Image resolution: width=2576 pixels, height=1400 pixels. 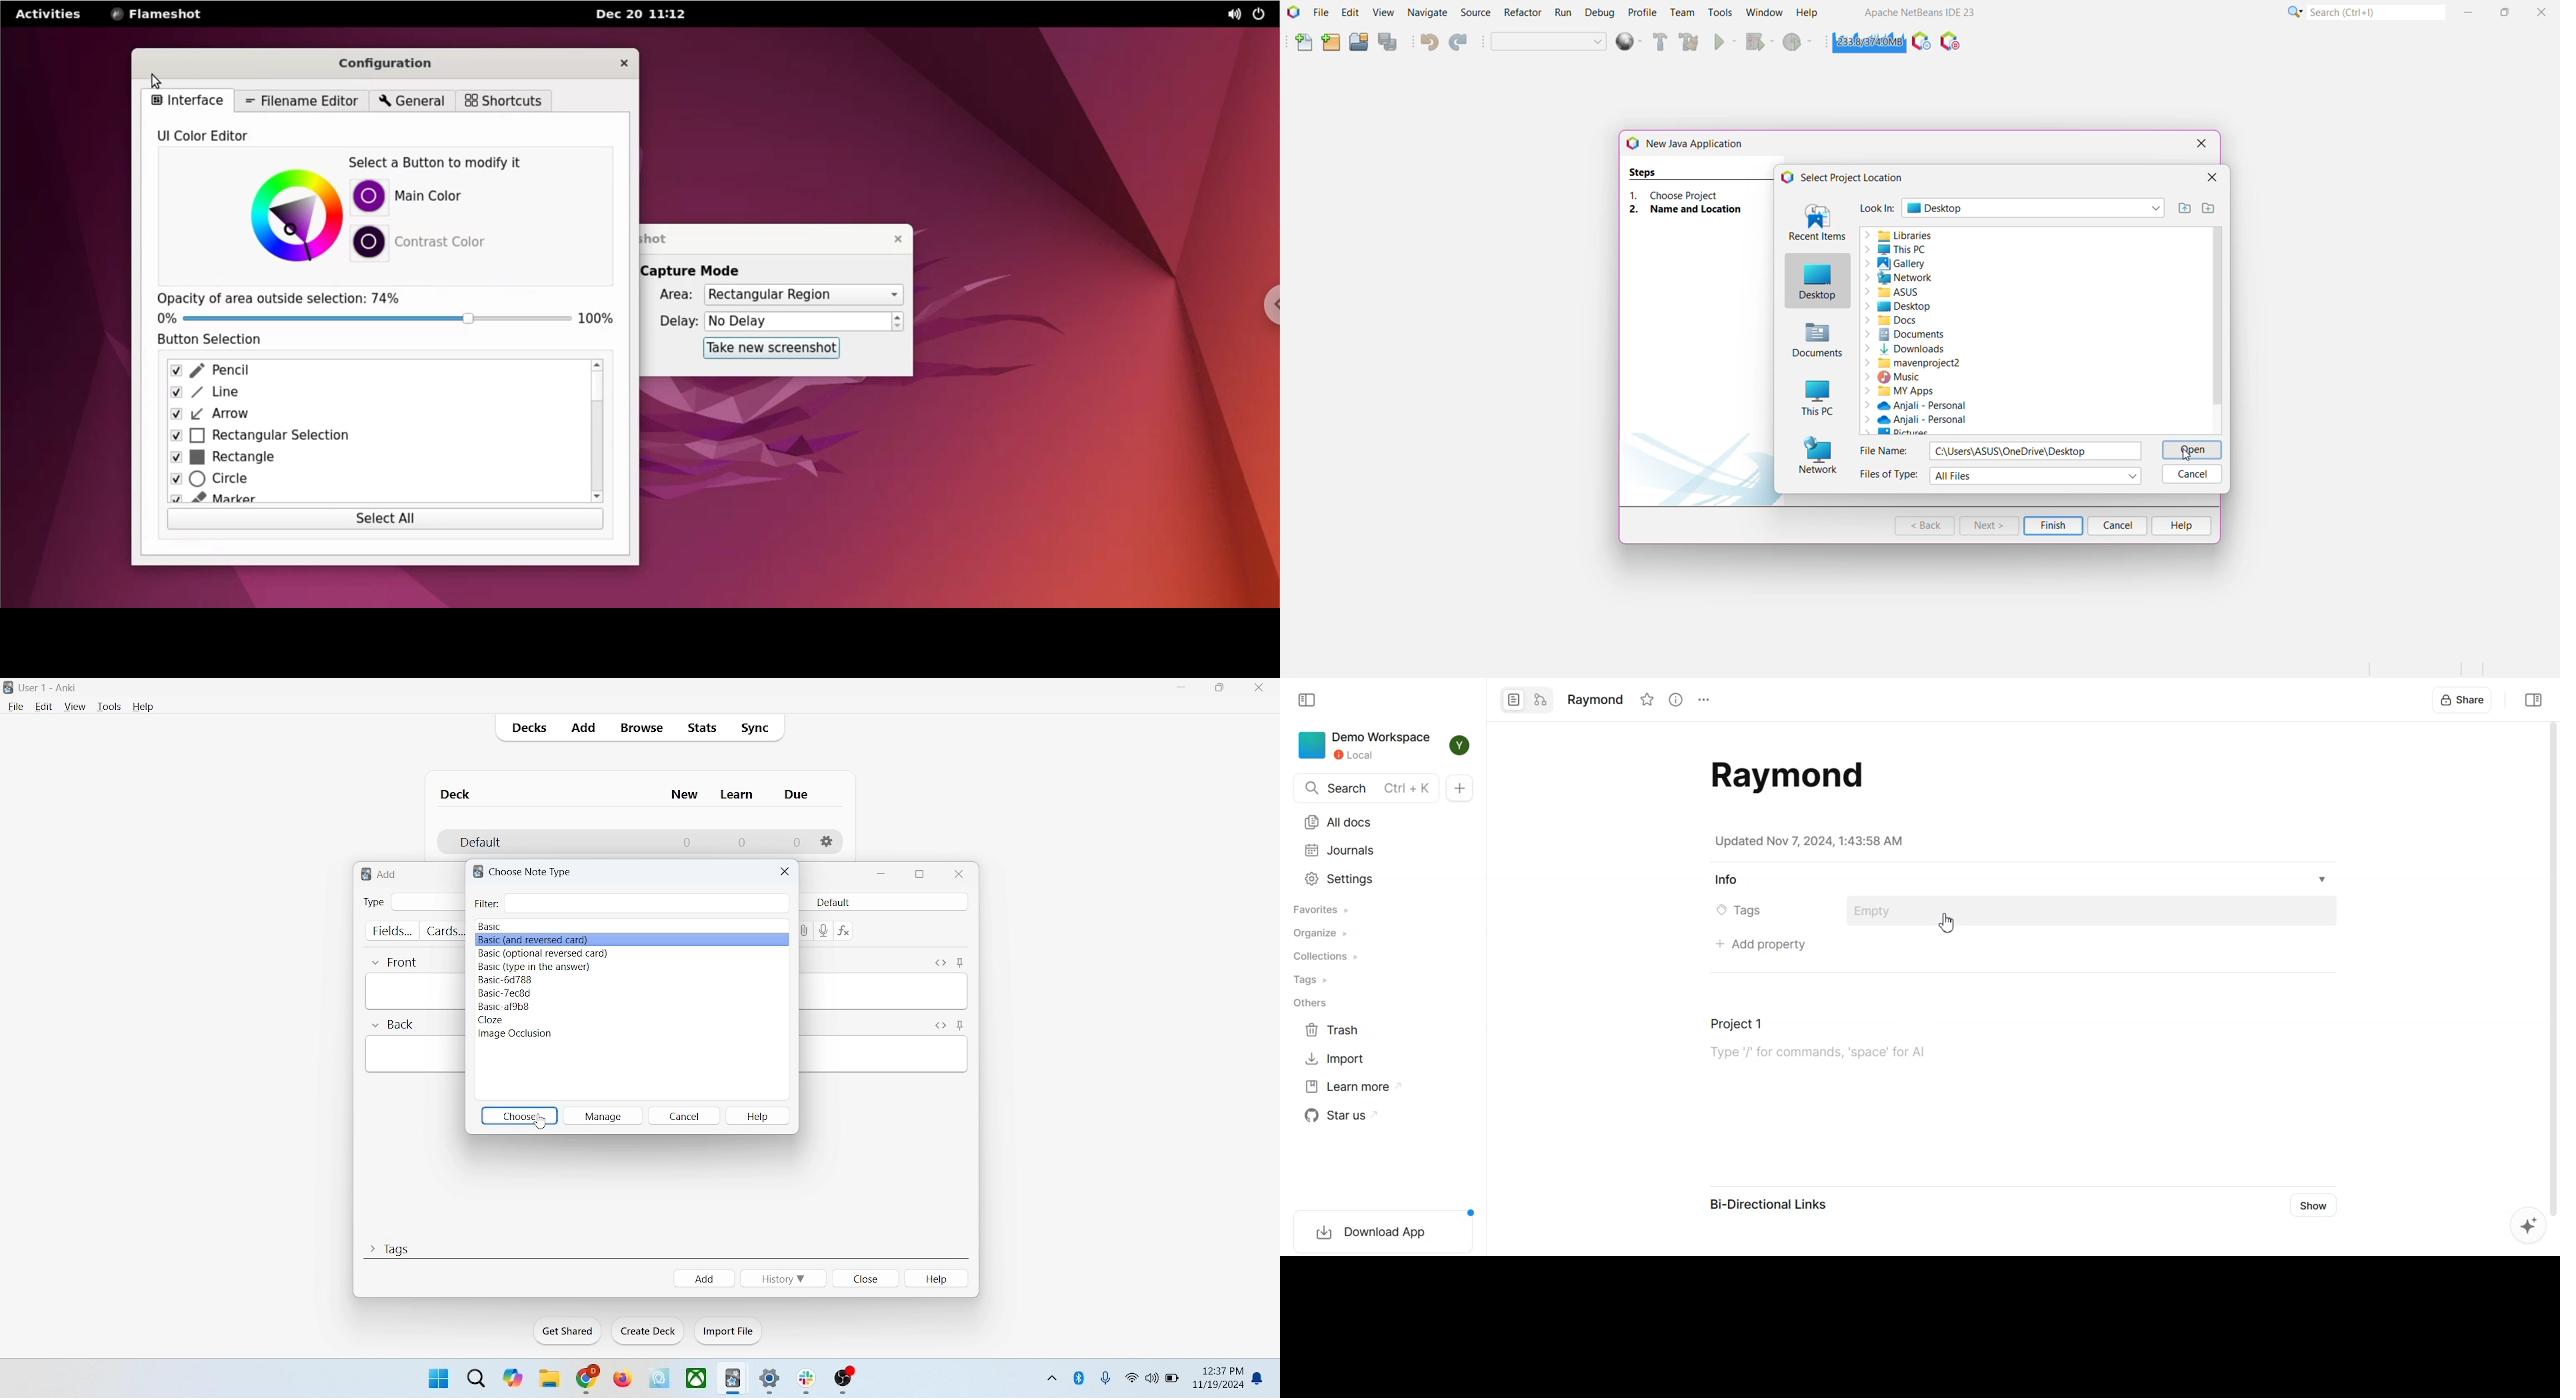 I want to click on default, so click(x=854, y=902).